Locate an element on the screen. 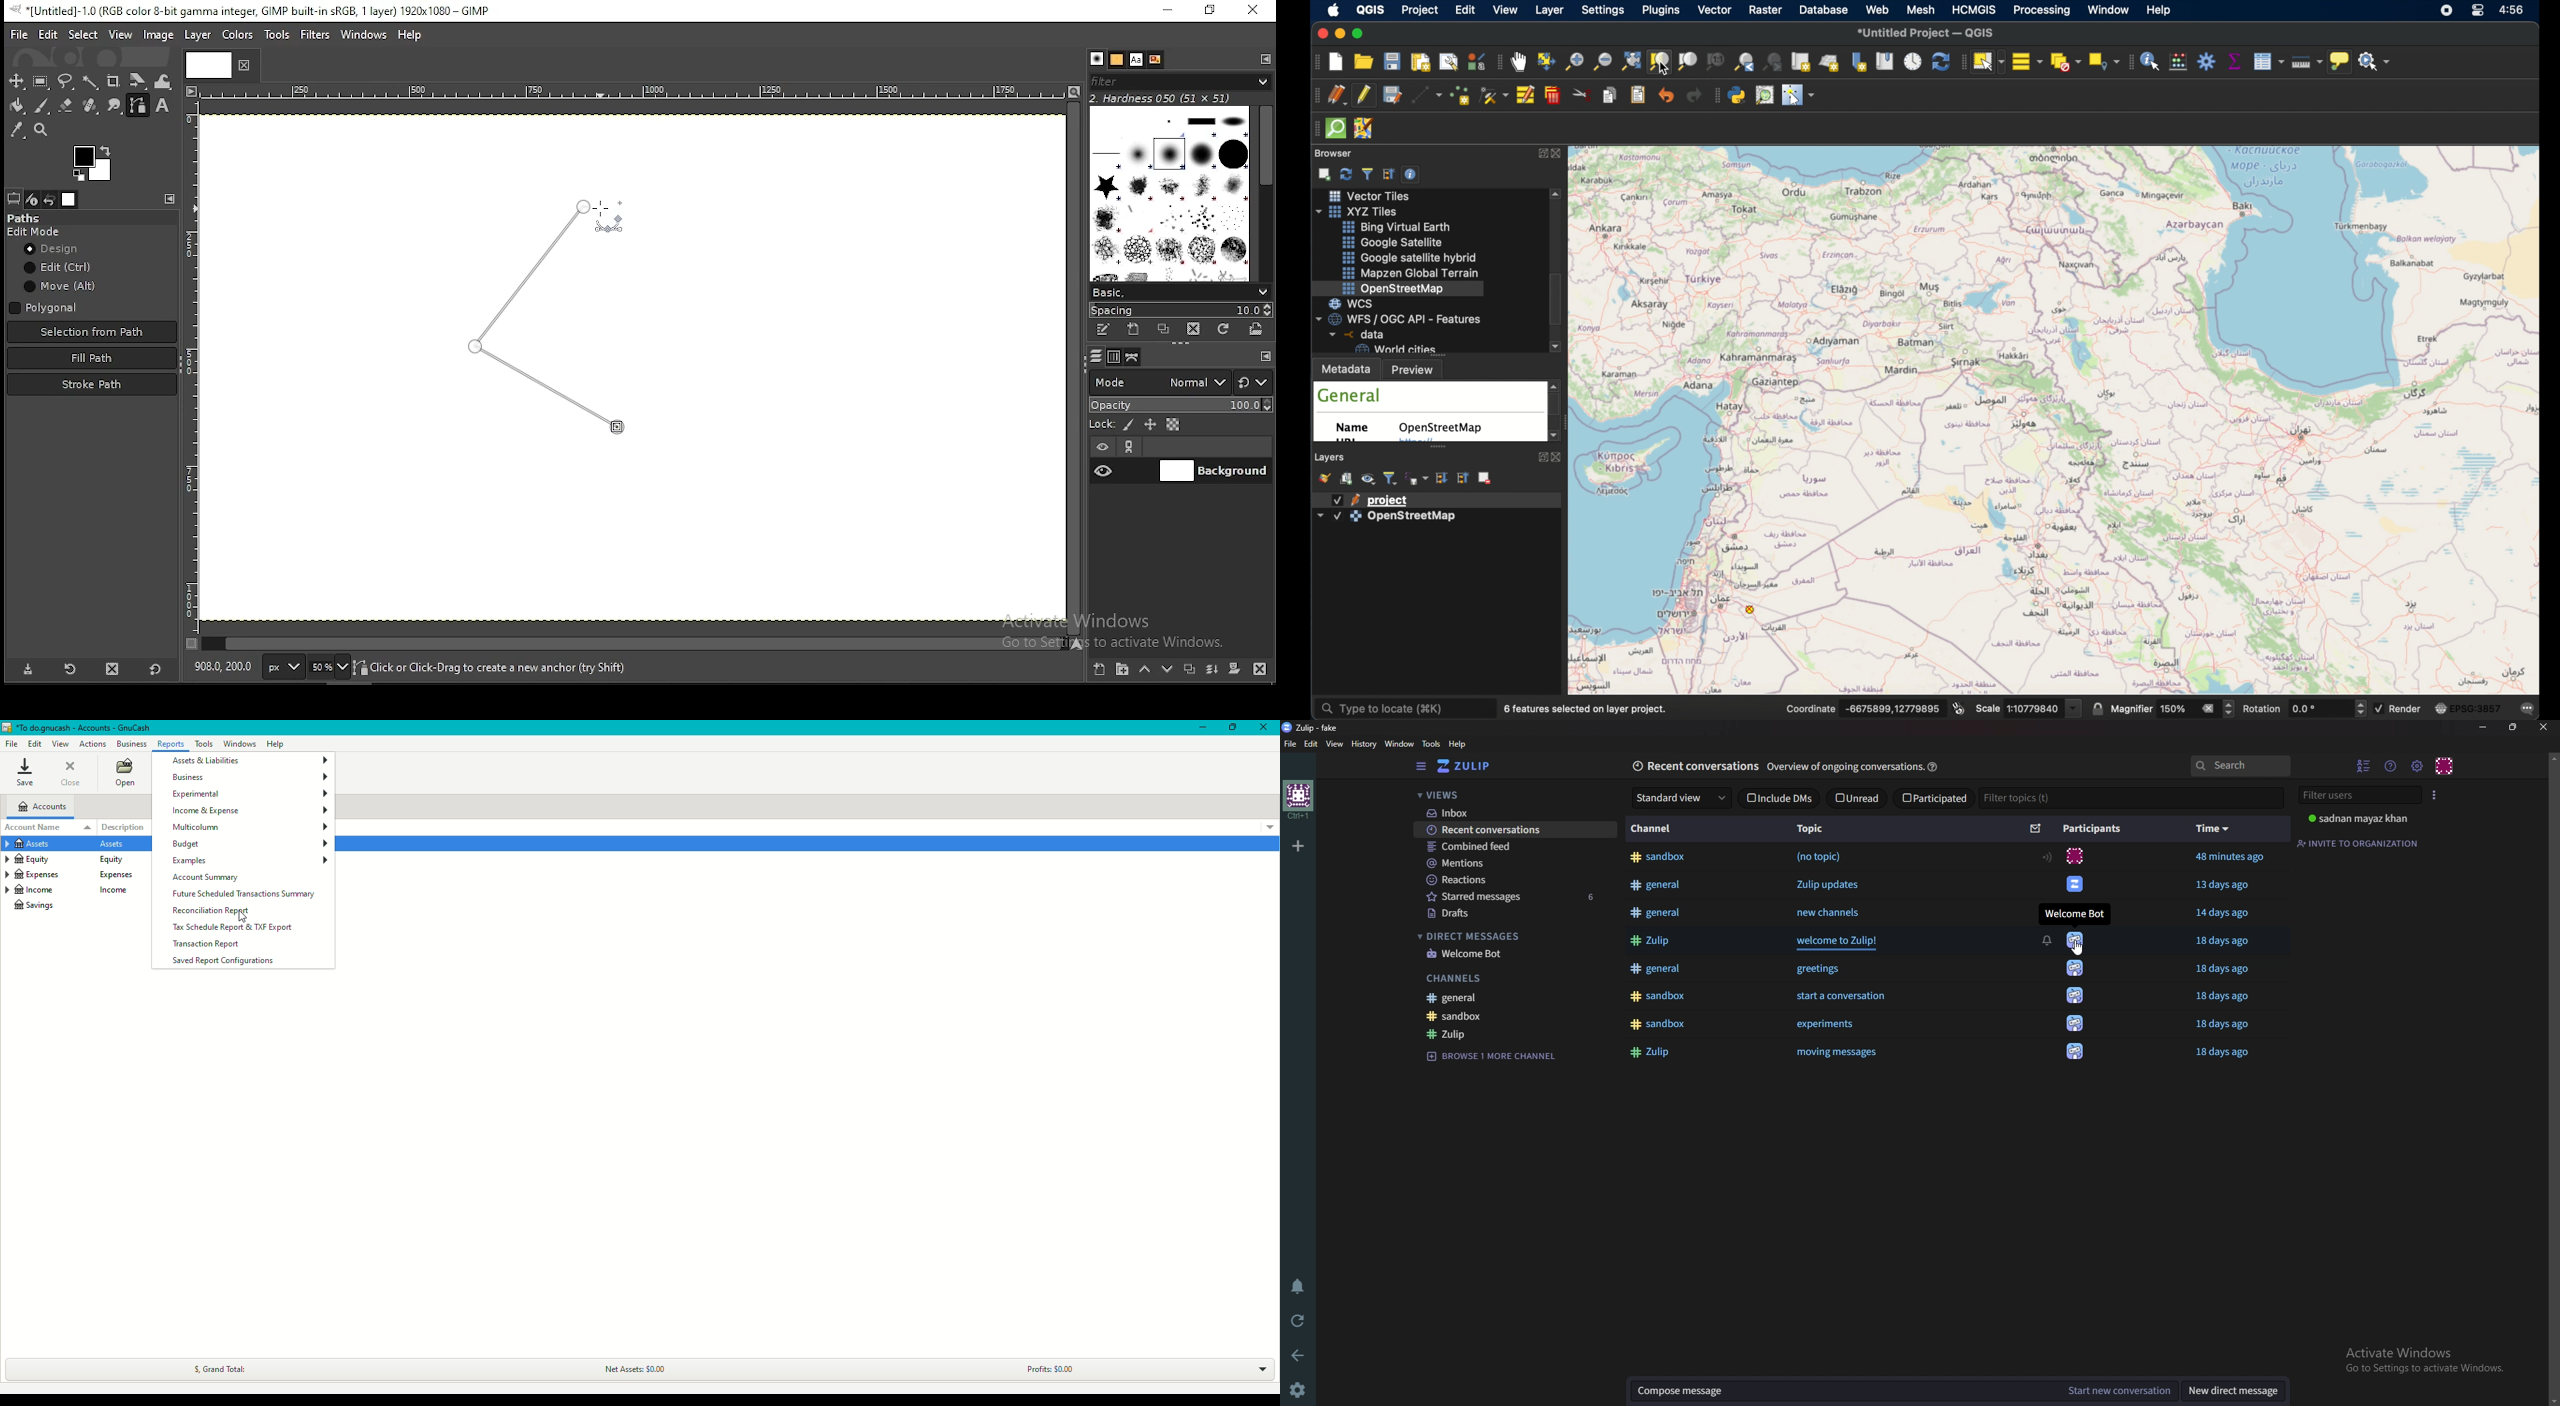 Image resolution: width=2576 pixels, height=1428 pixels. digitize with segment is located at coordinates (1429, 97).